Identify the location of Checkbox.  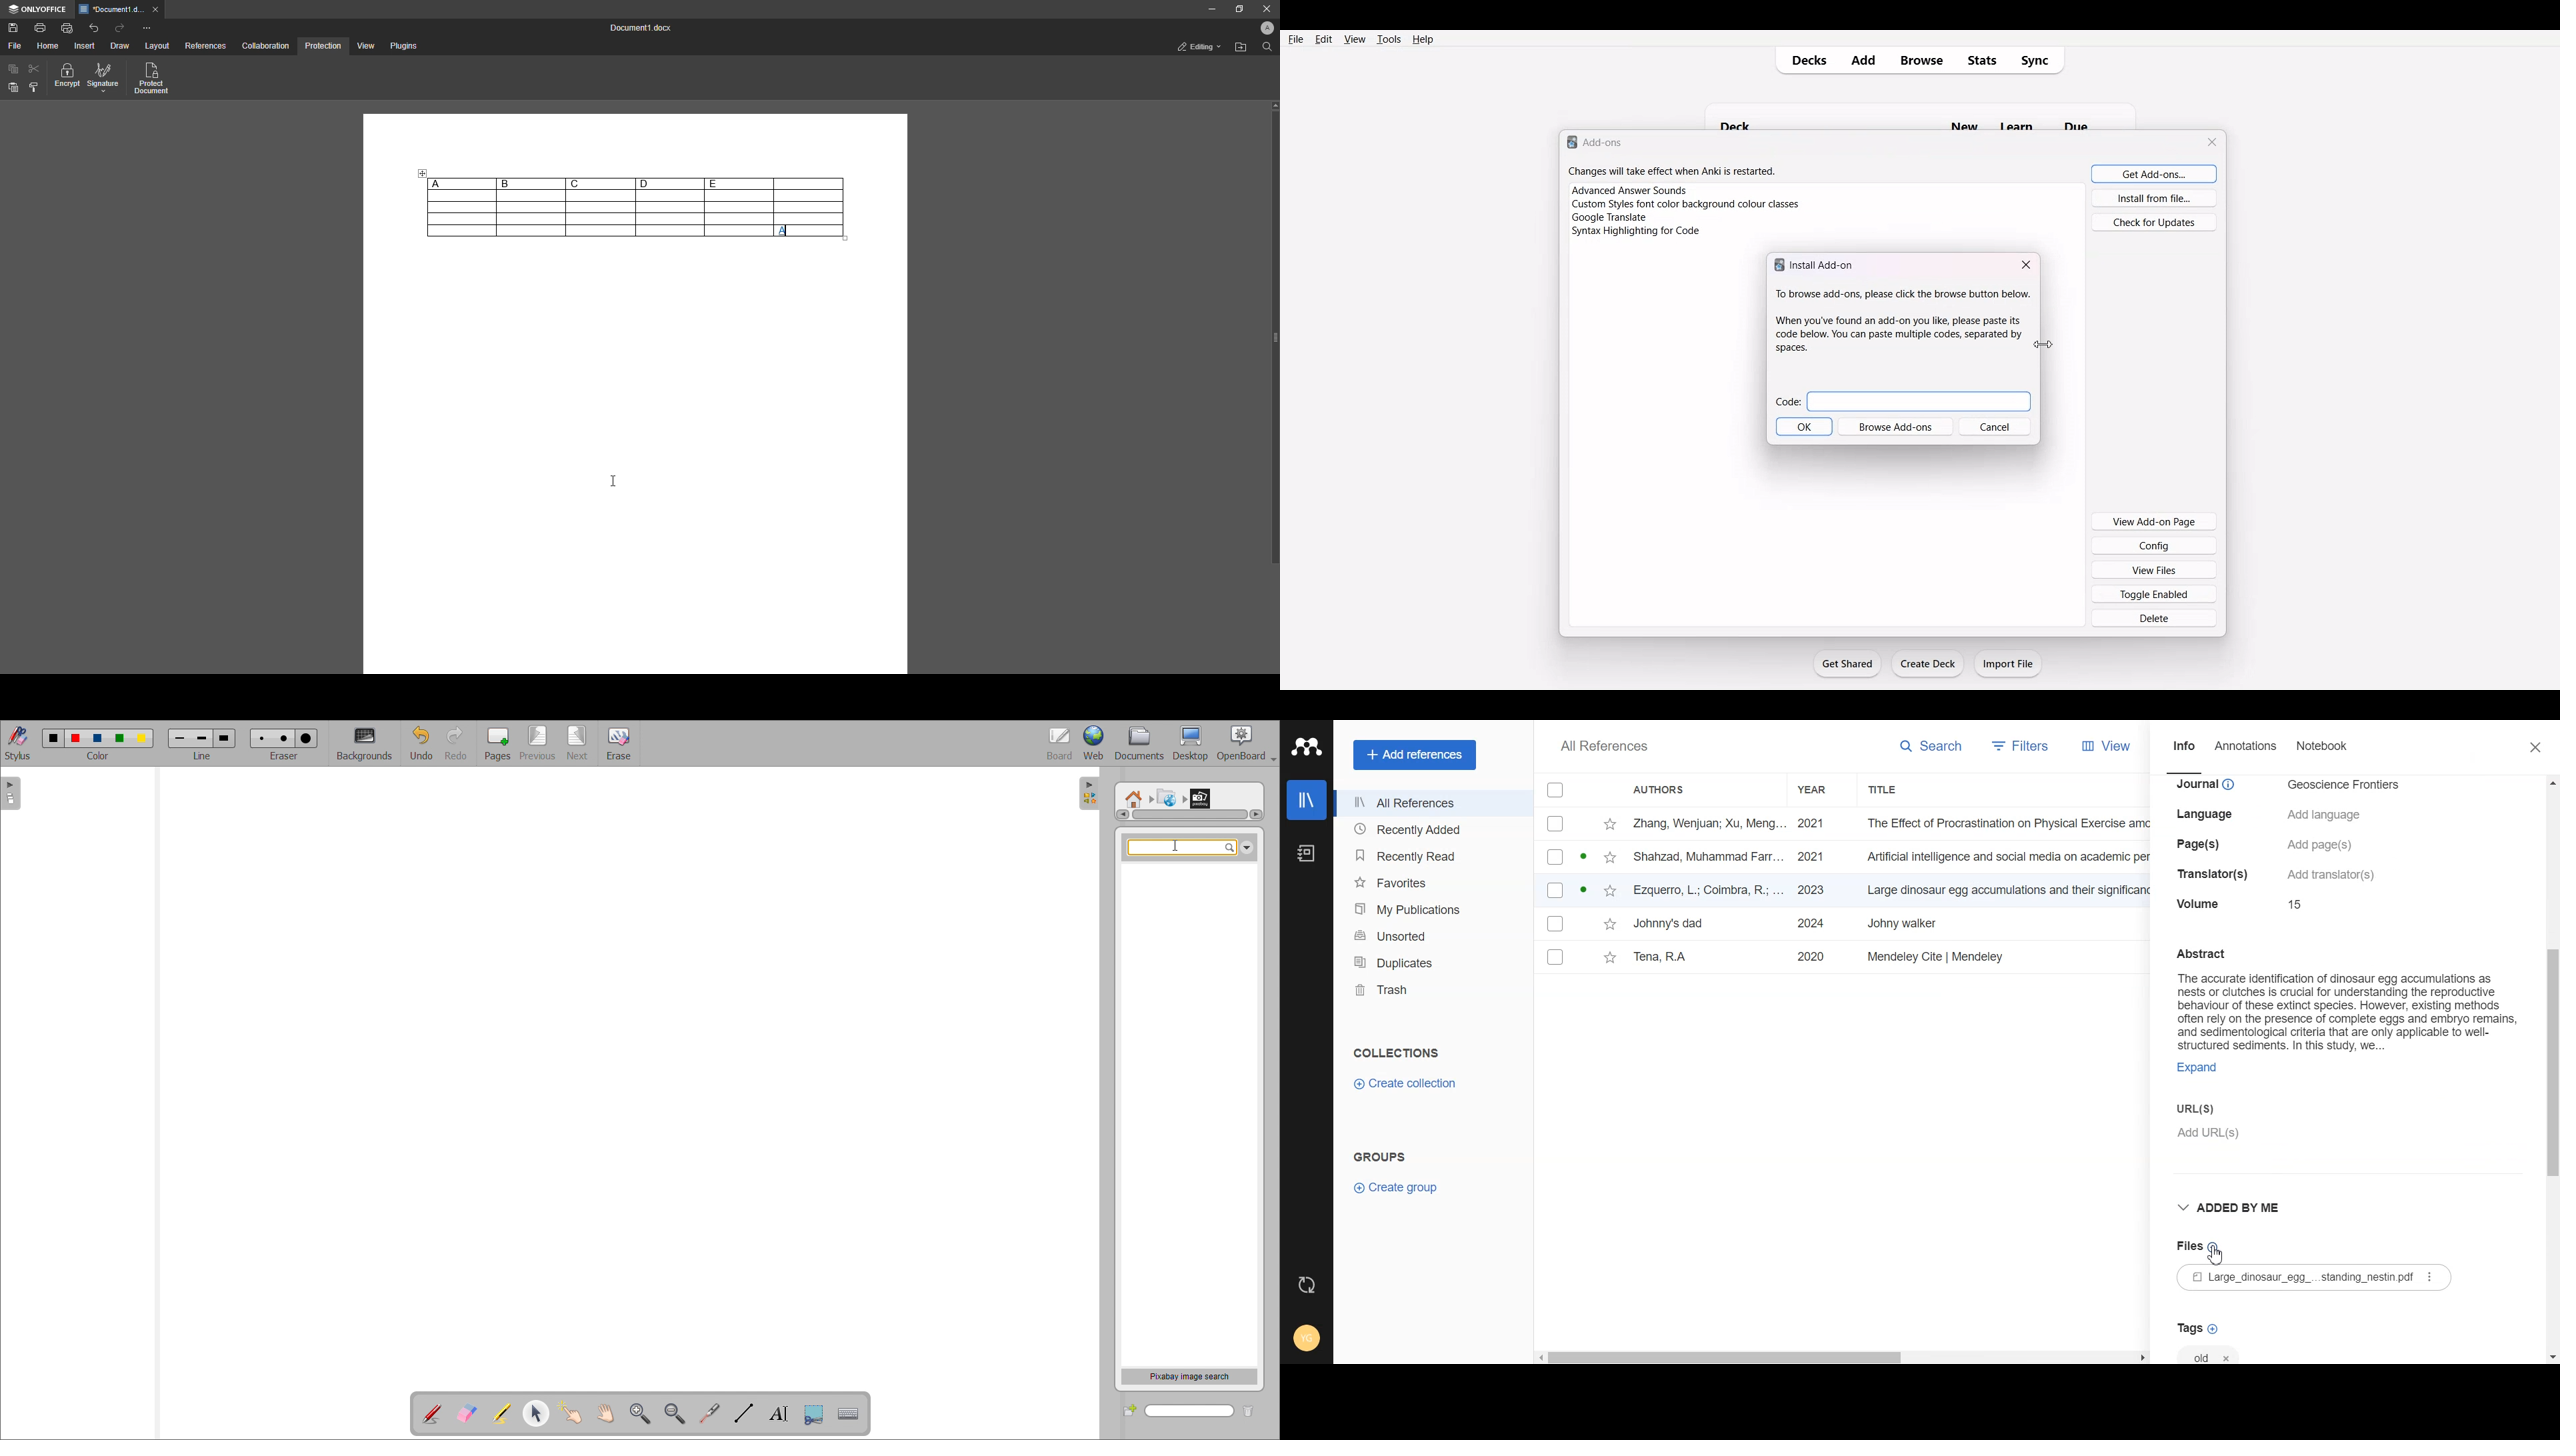
(1557, 790).